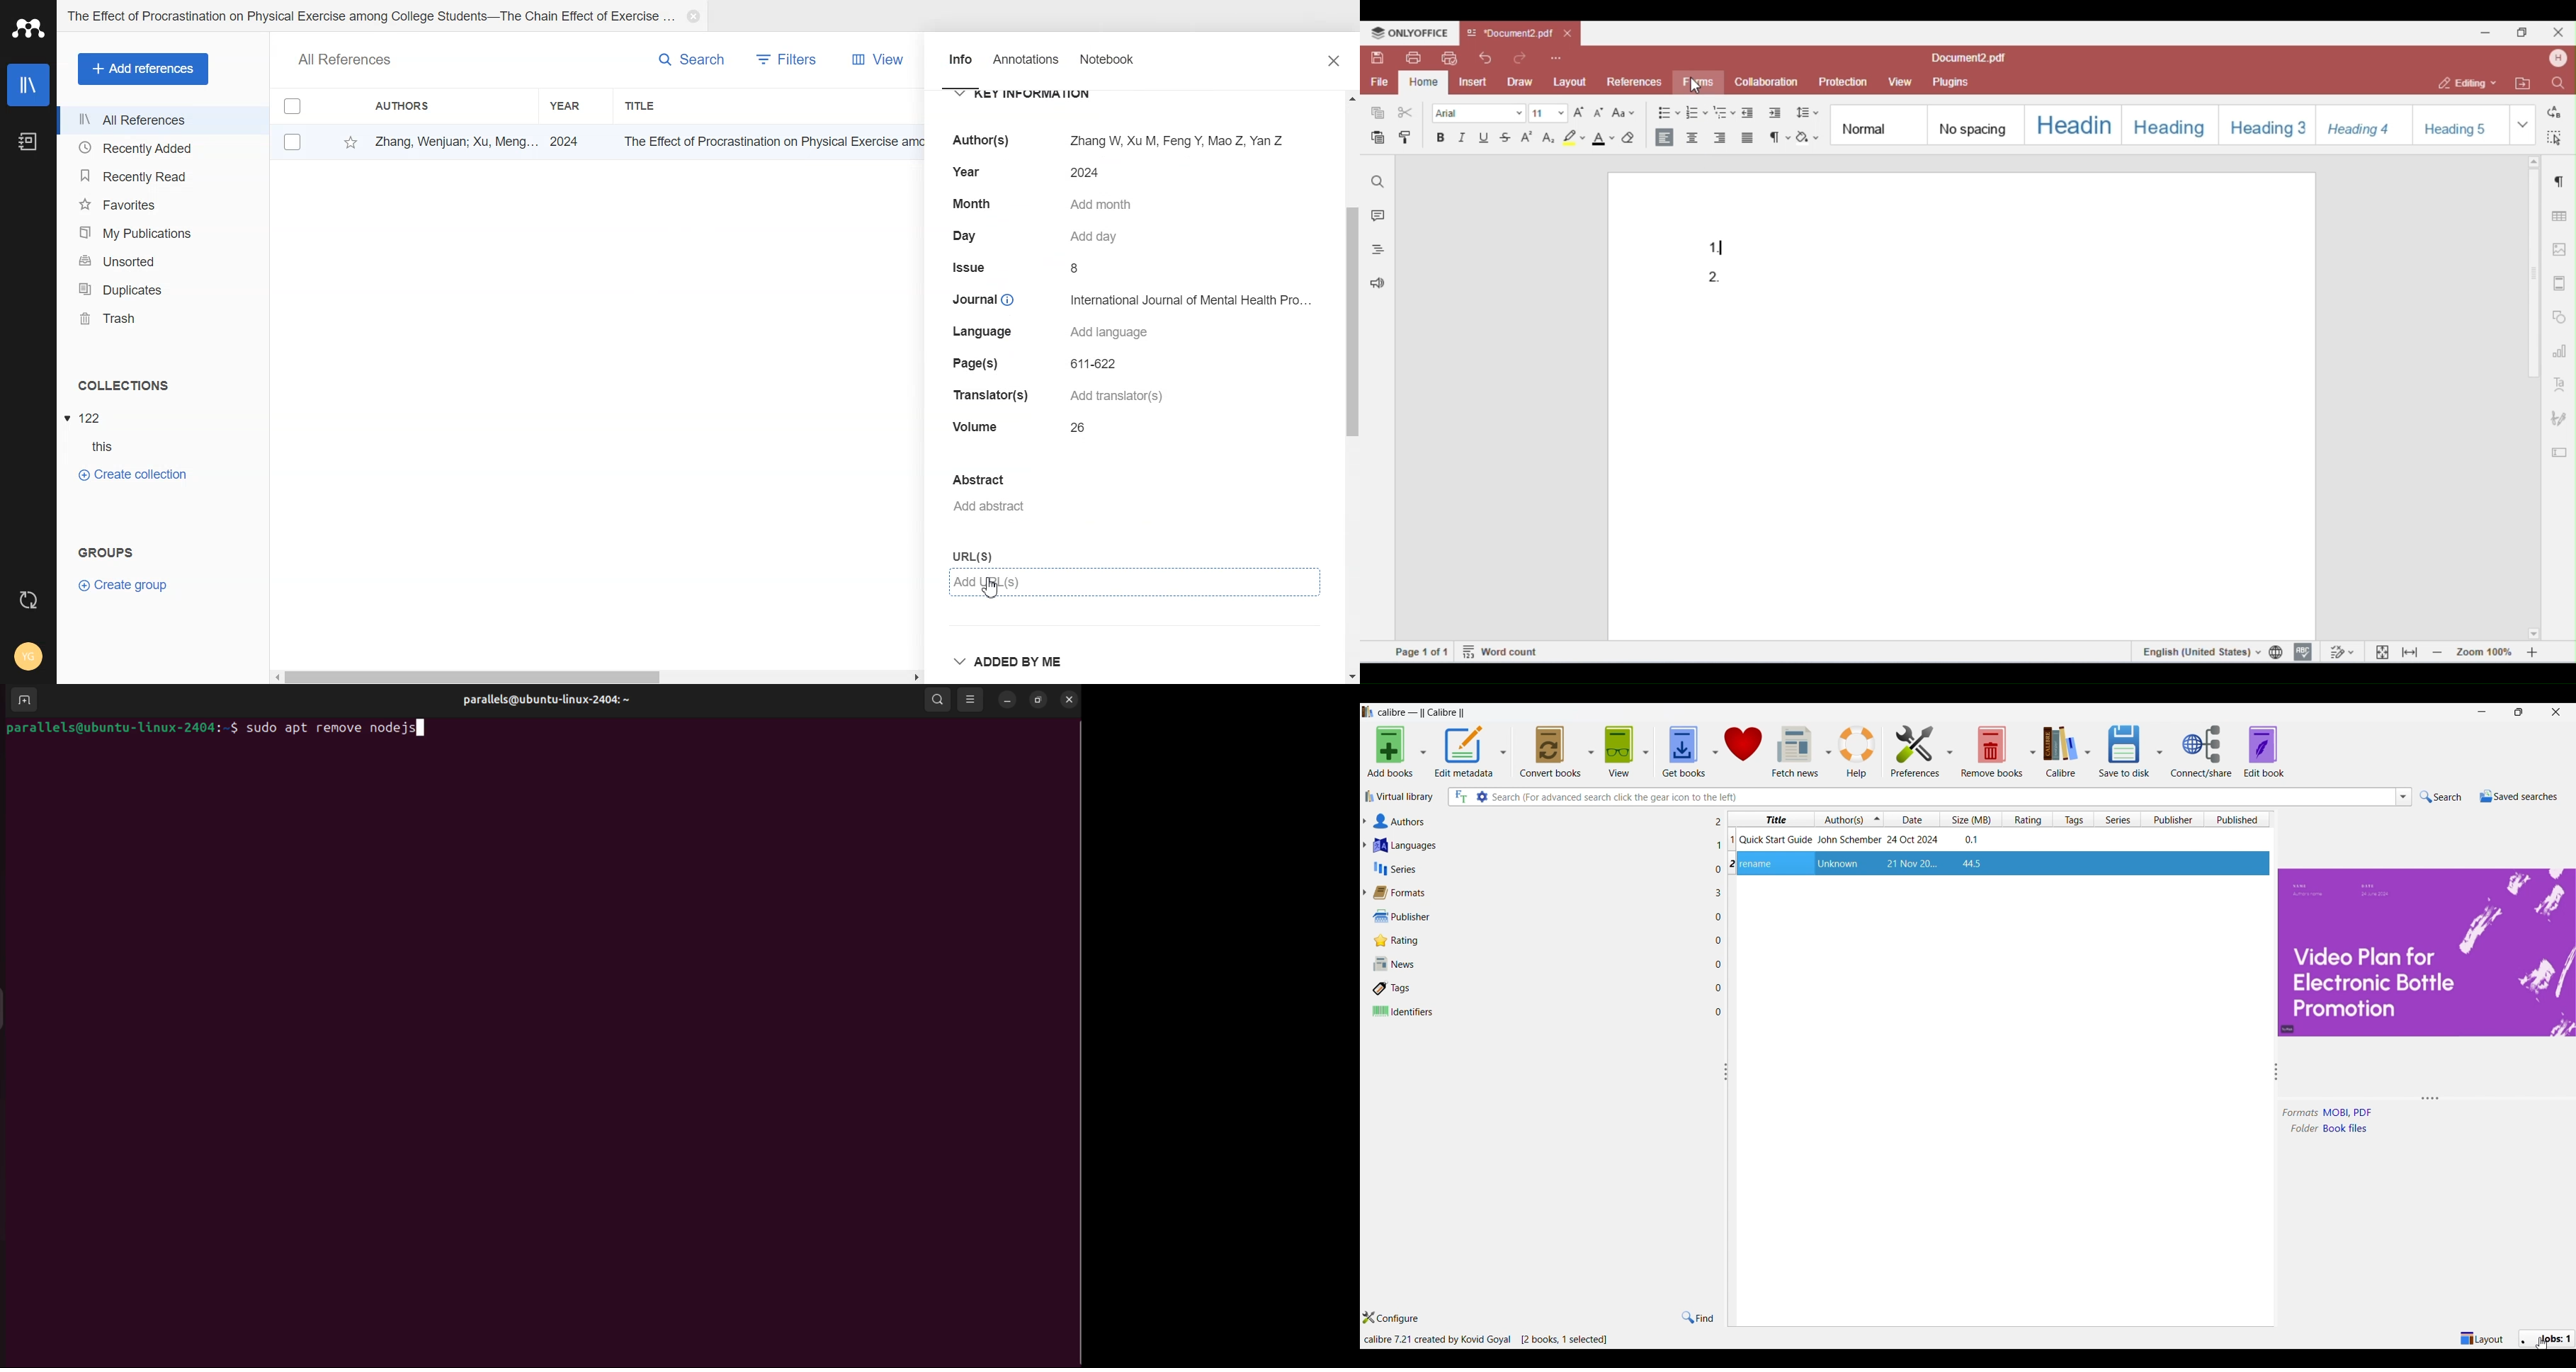 This screenshot has height=1372, width=2576. What do you see at coordinates (1943, 797) in the screenshot?
I see `Type in search` at bounding box center [1943, 797].